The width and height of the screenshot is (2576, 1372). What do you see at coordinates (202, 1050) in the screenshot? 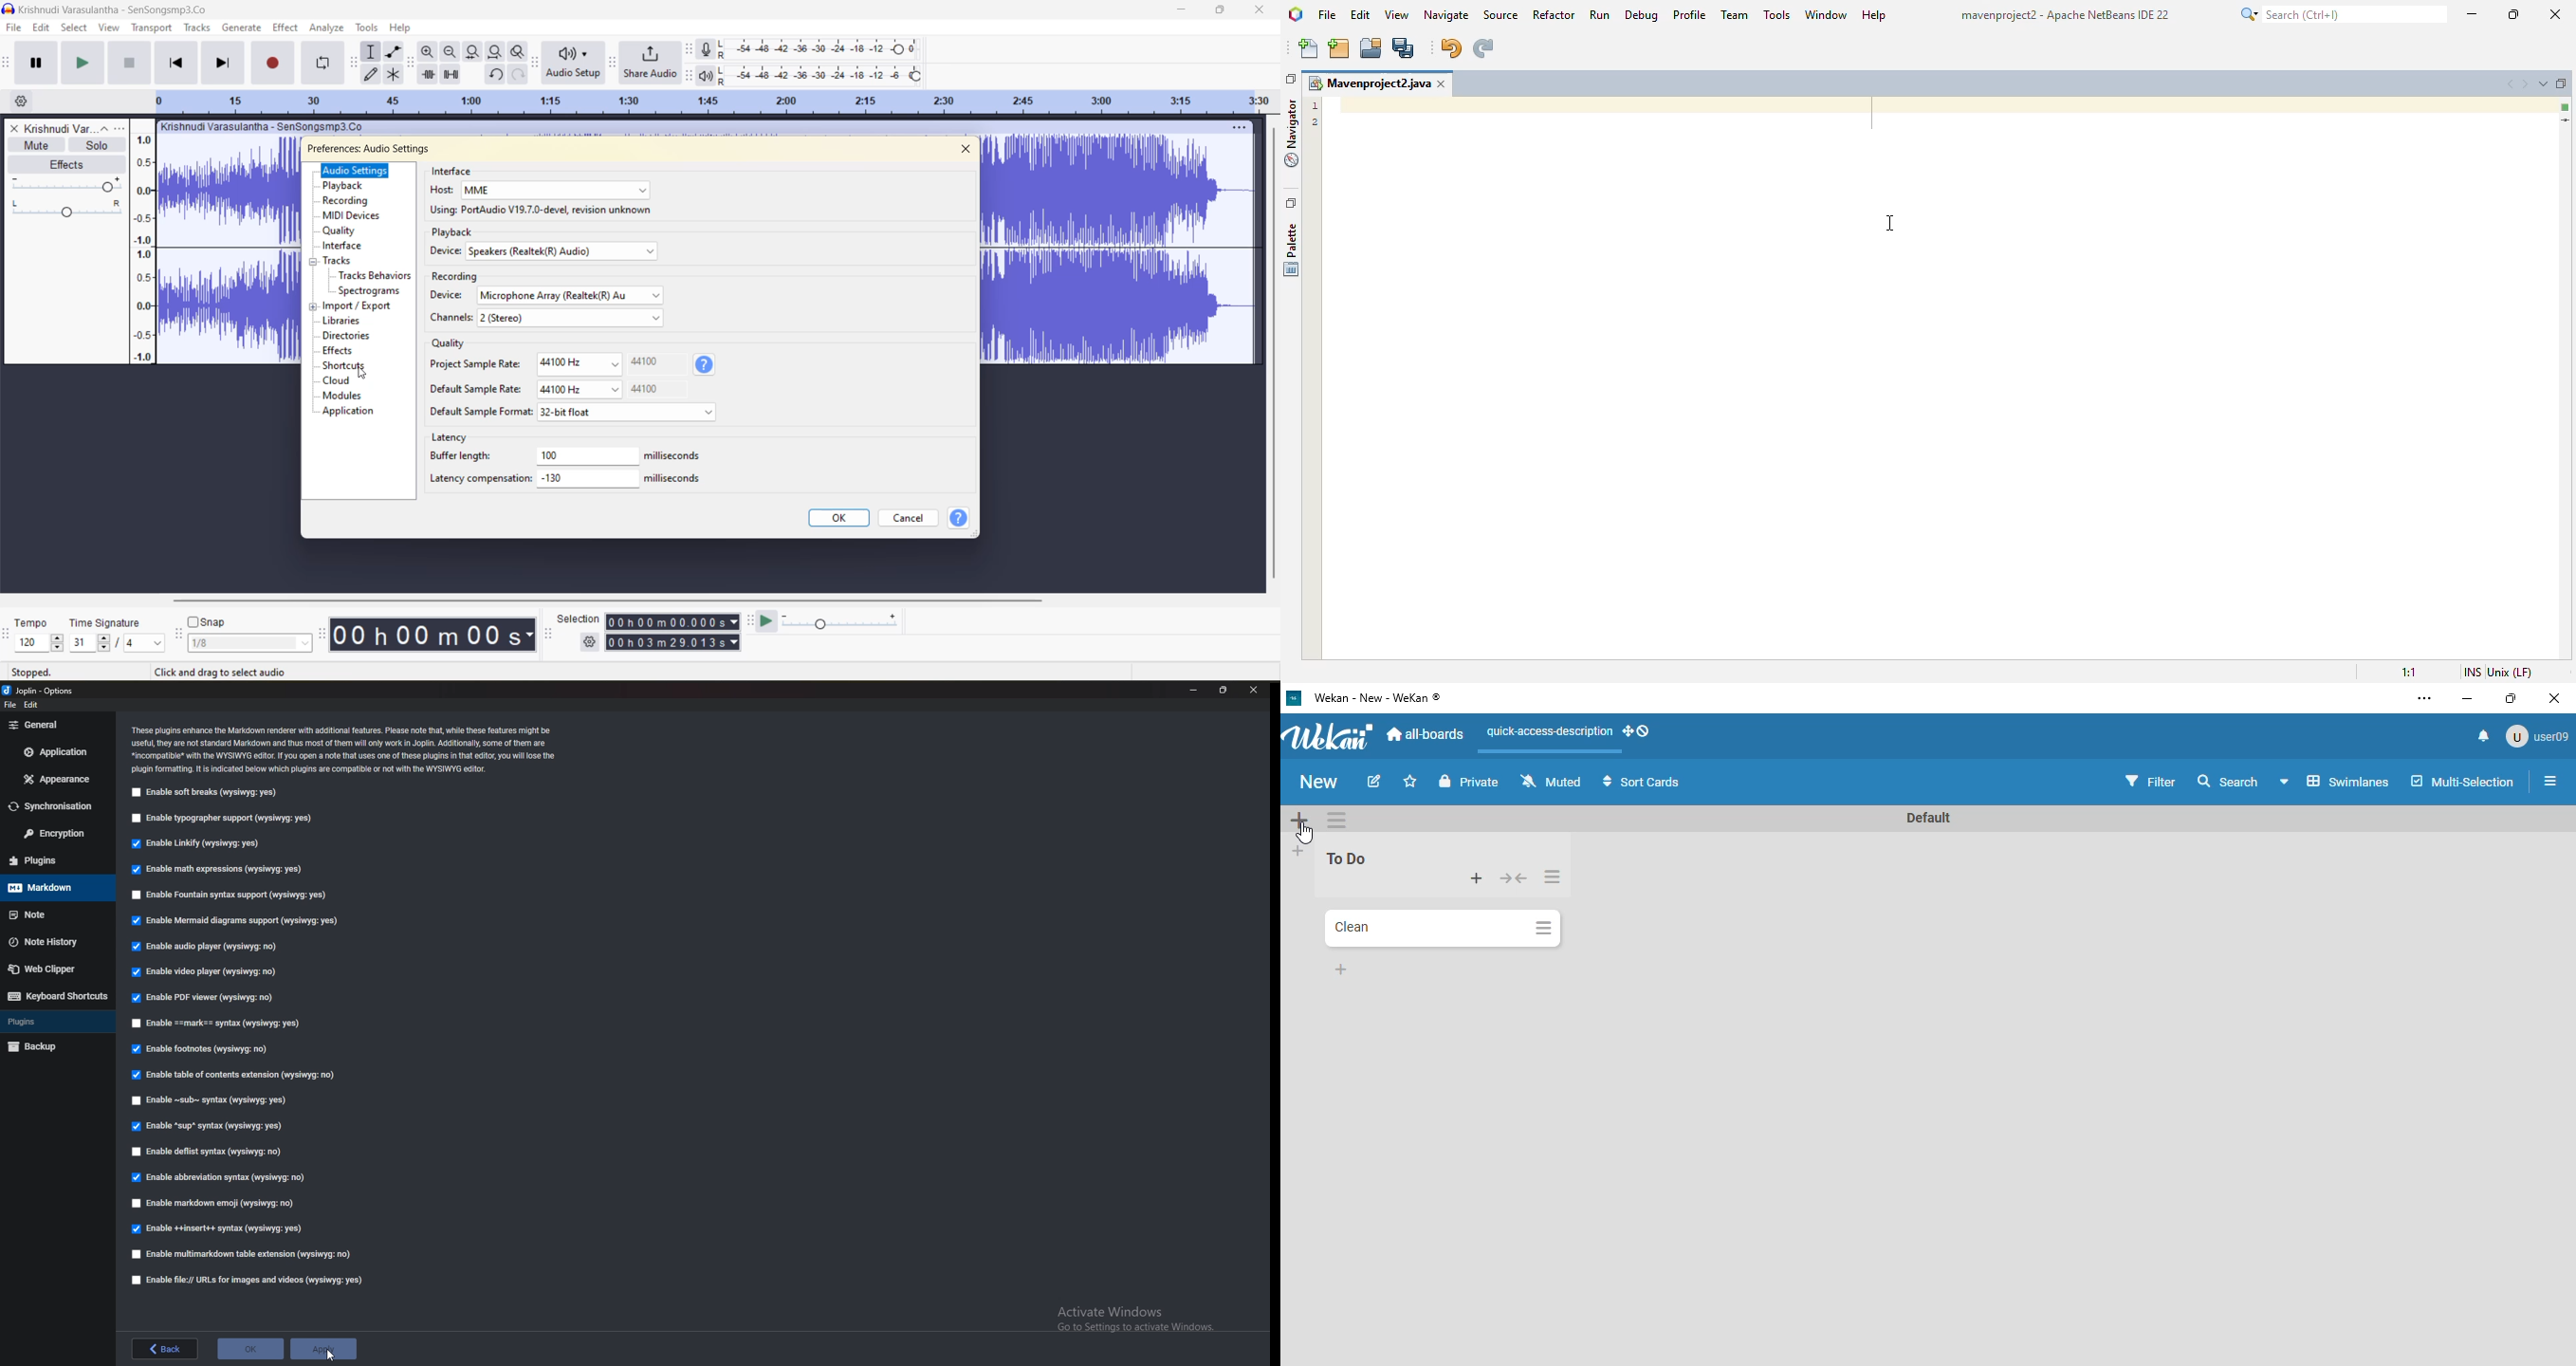
I see `Enable footnotes` at bounding box center [202, 1050].